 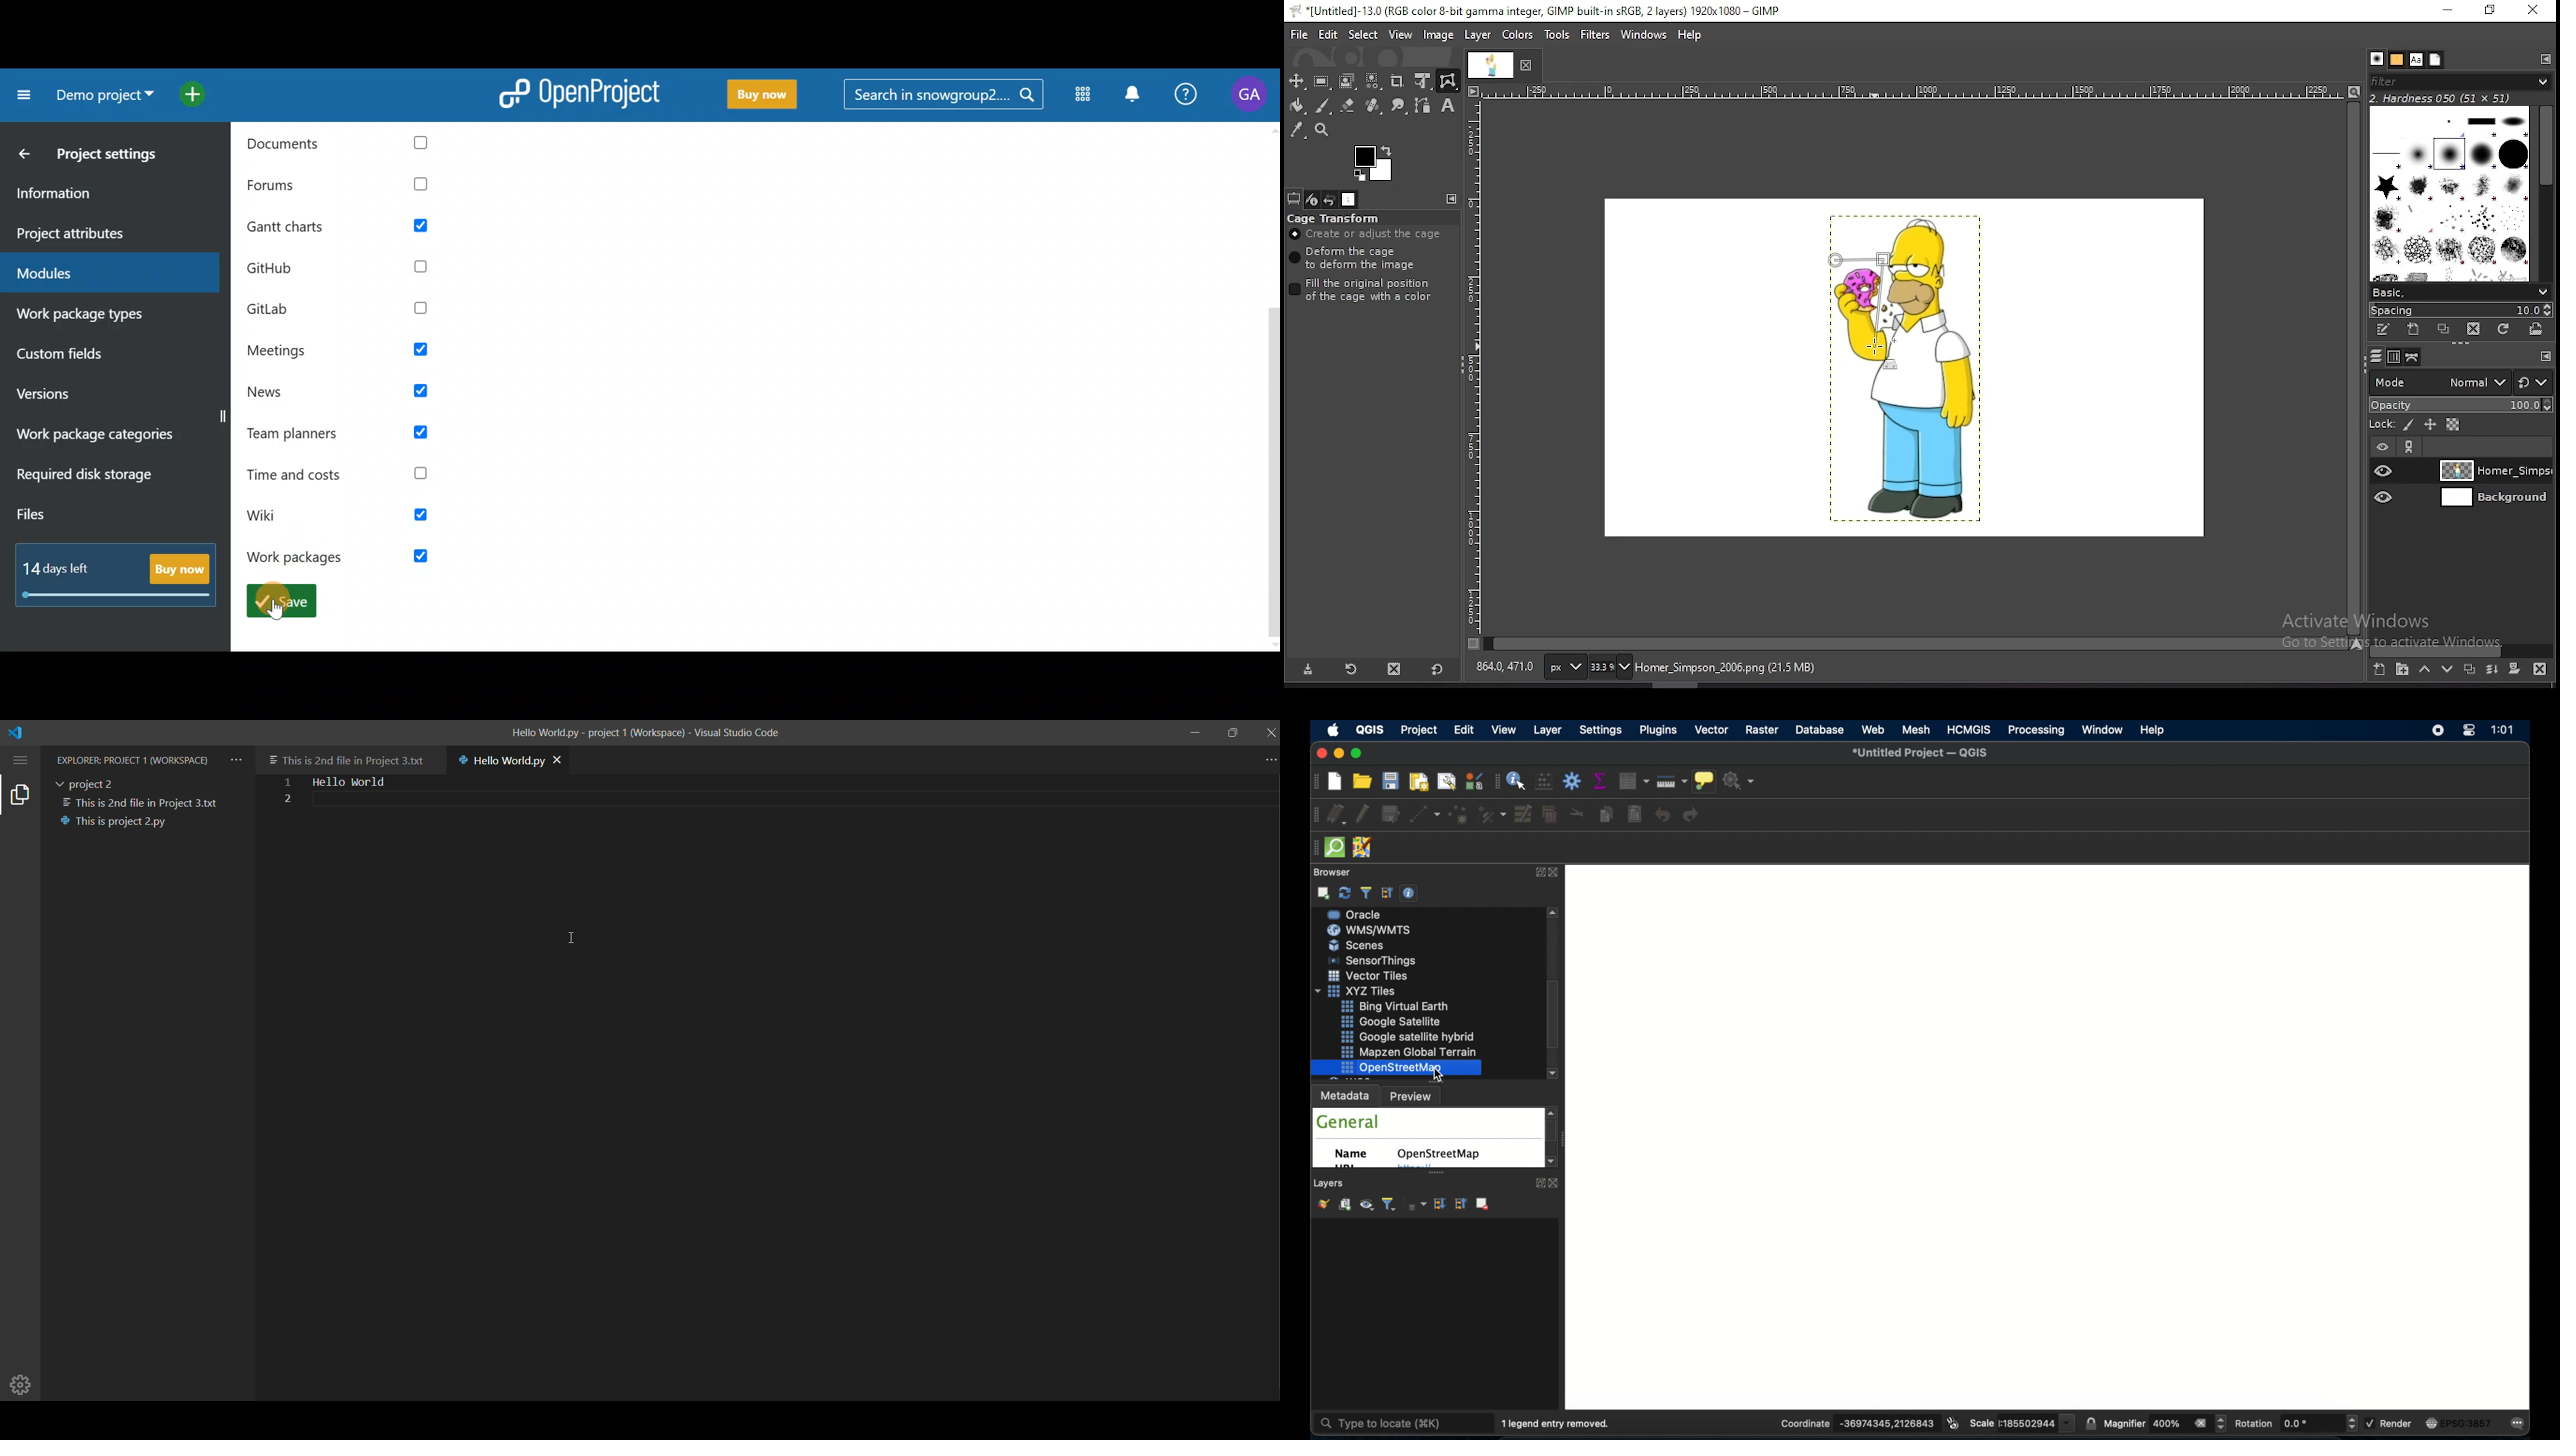 What do you see at coordinates (1821, 729) in the screenshot?
I see `database` at bounding box center [1821, 729].